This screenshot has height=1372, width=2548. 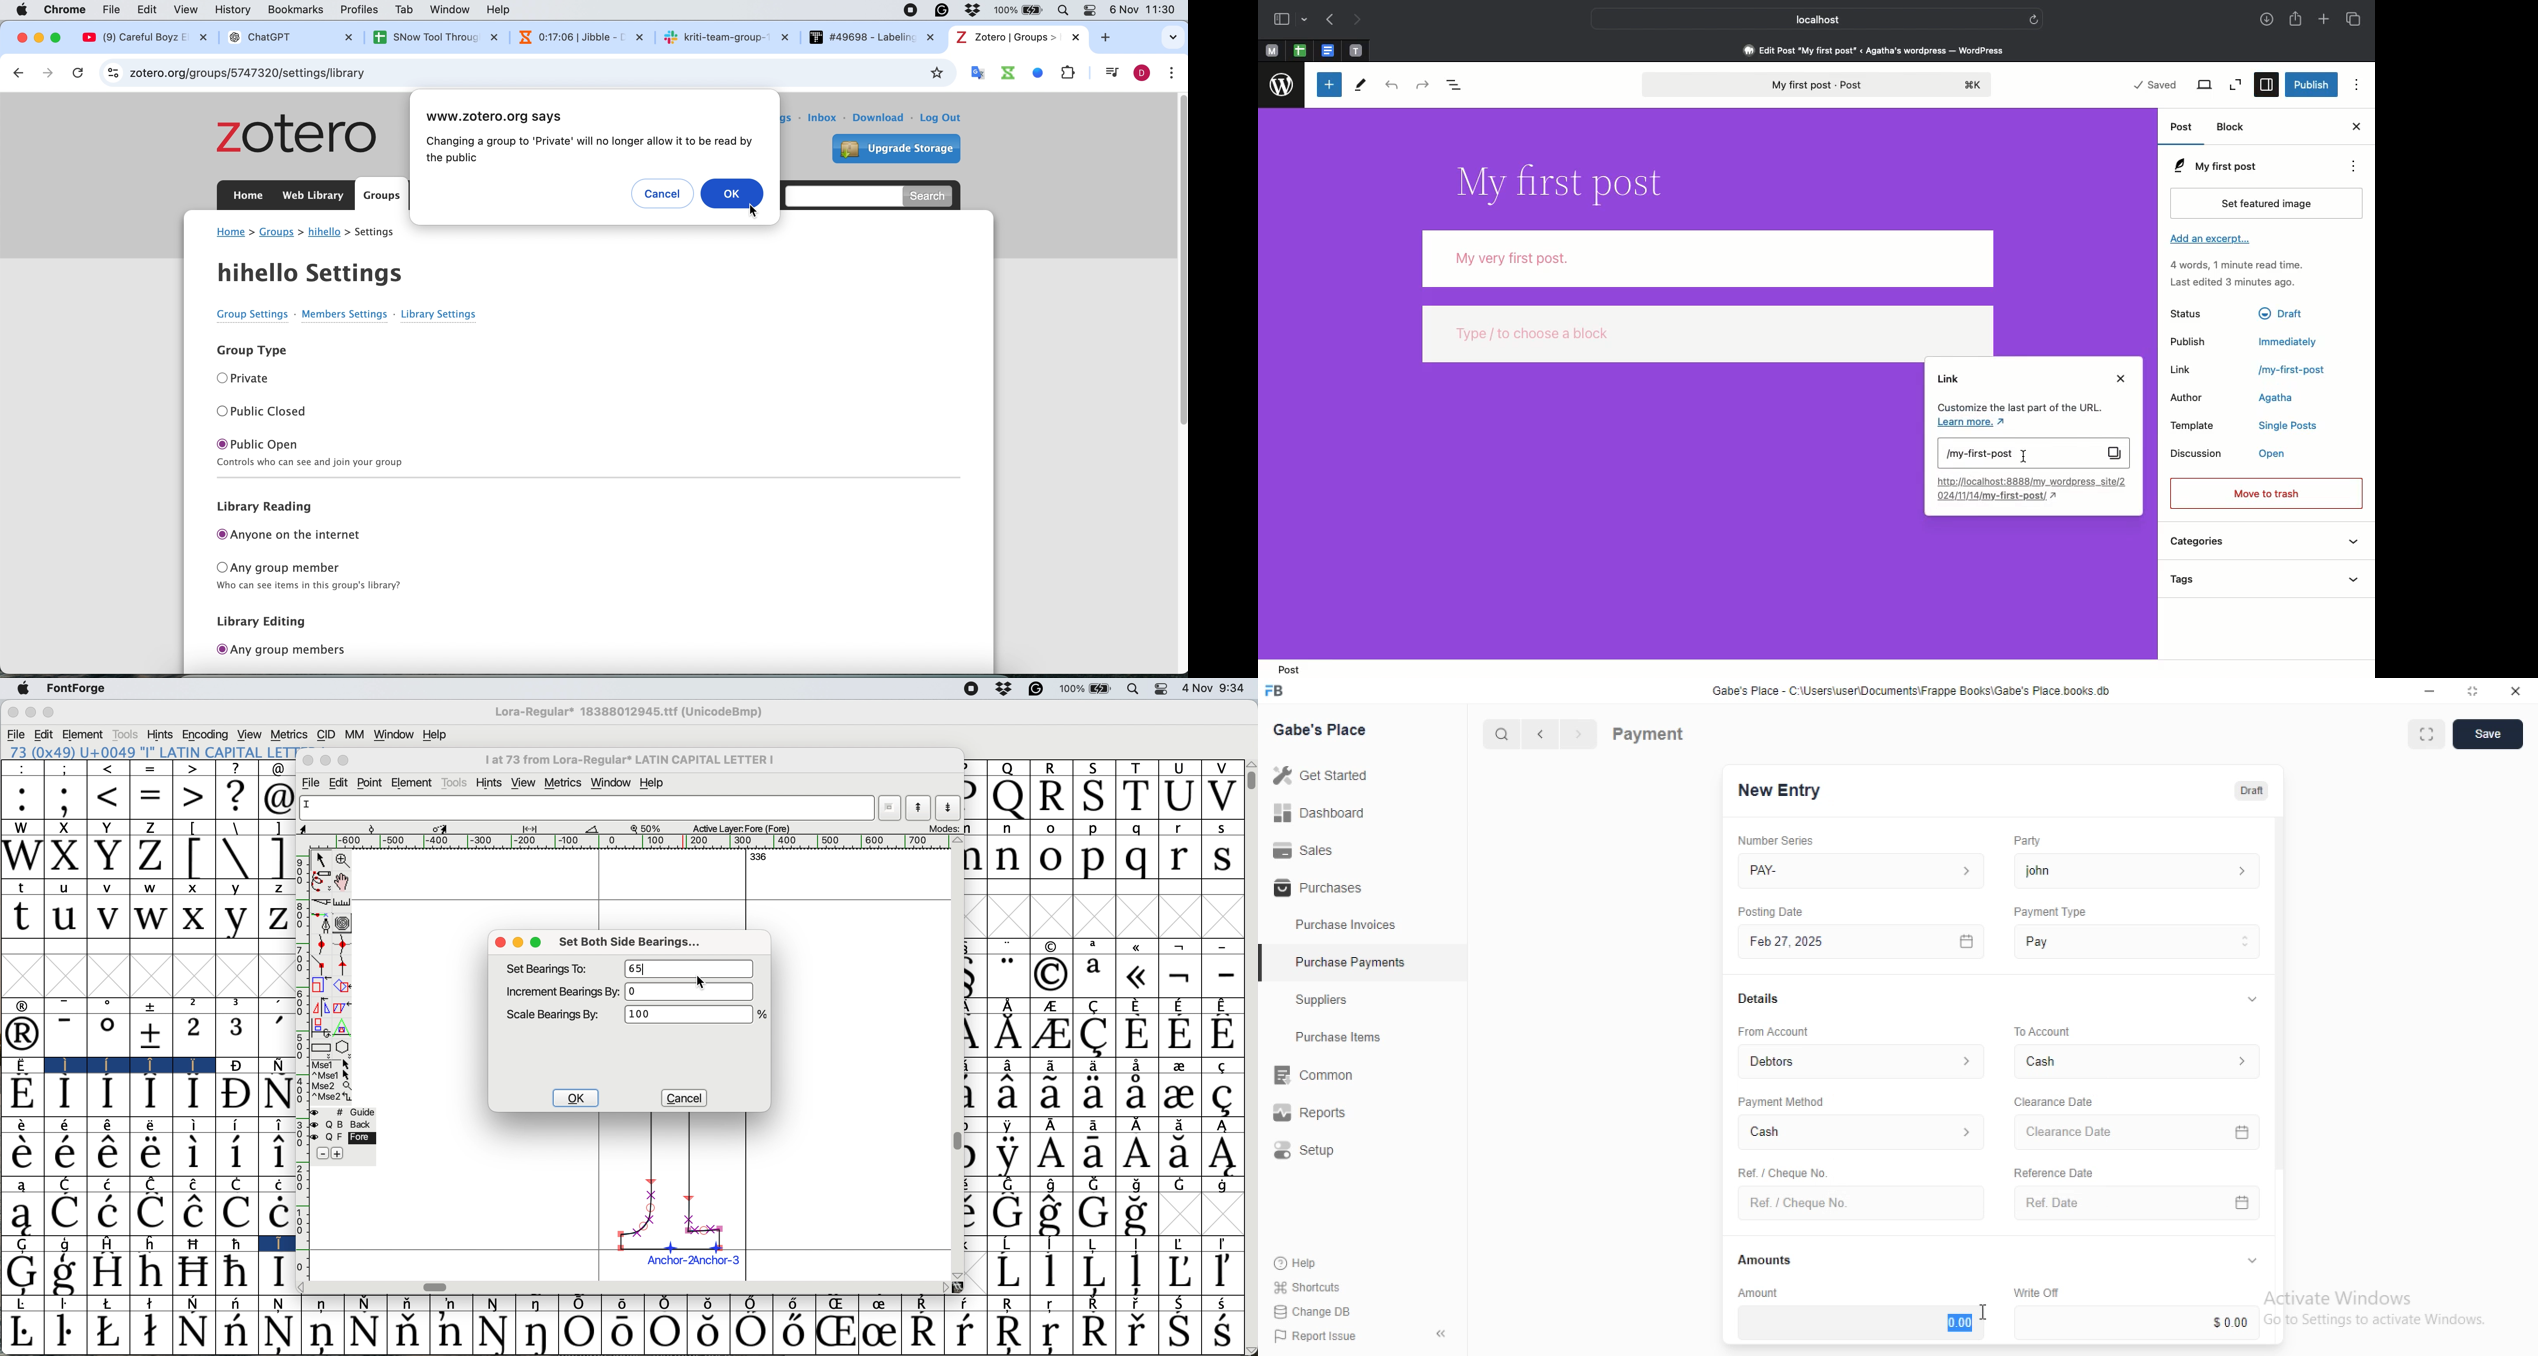 What do you see at coordinates (504, 9) in the screenshot?
I see `help` at bounding box center [504, 9].